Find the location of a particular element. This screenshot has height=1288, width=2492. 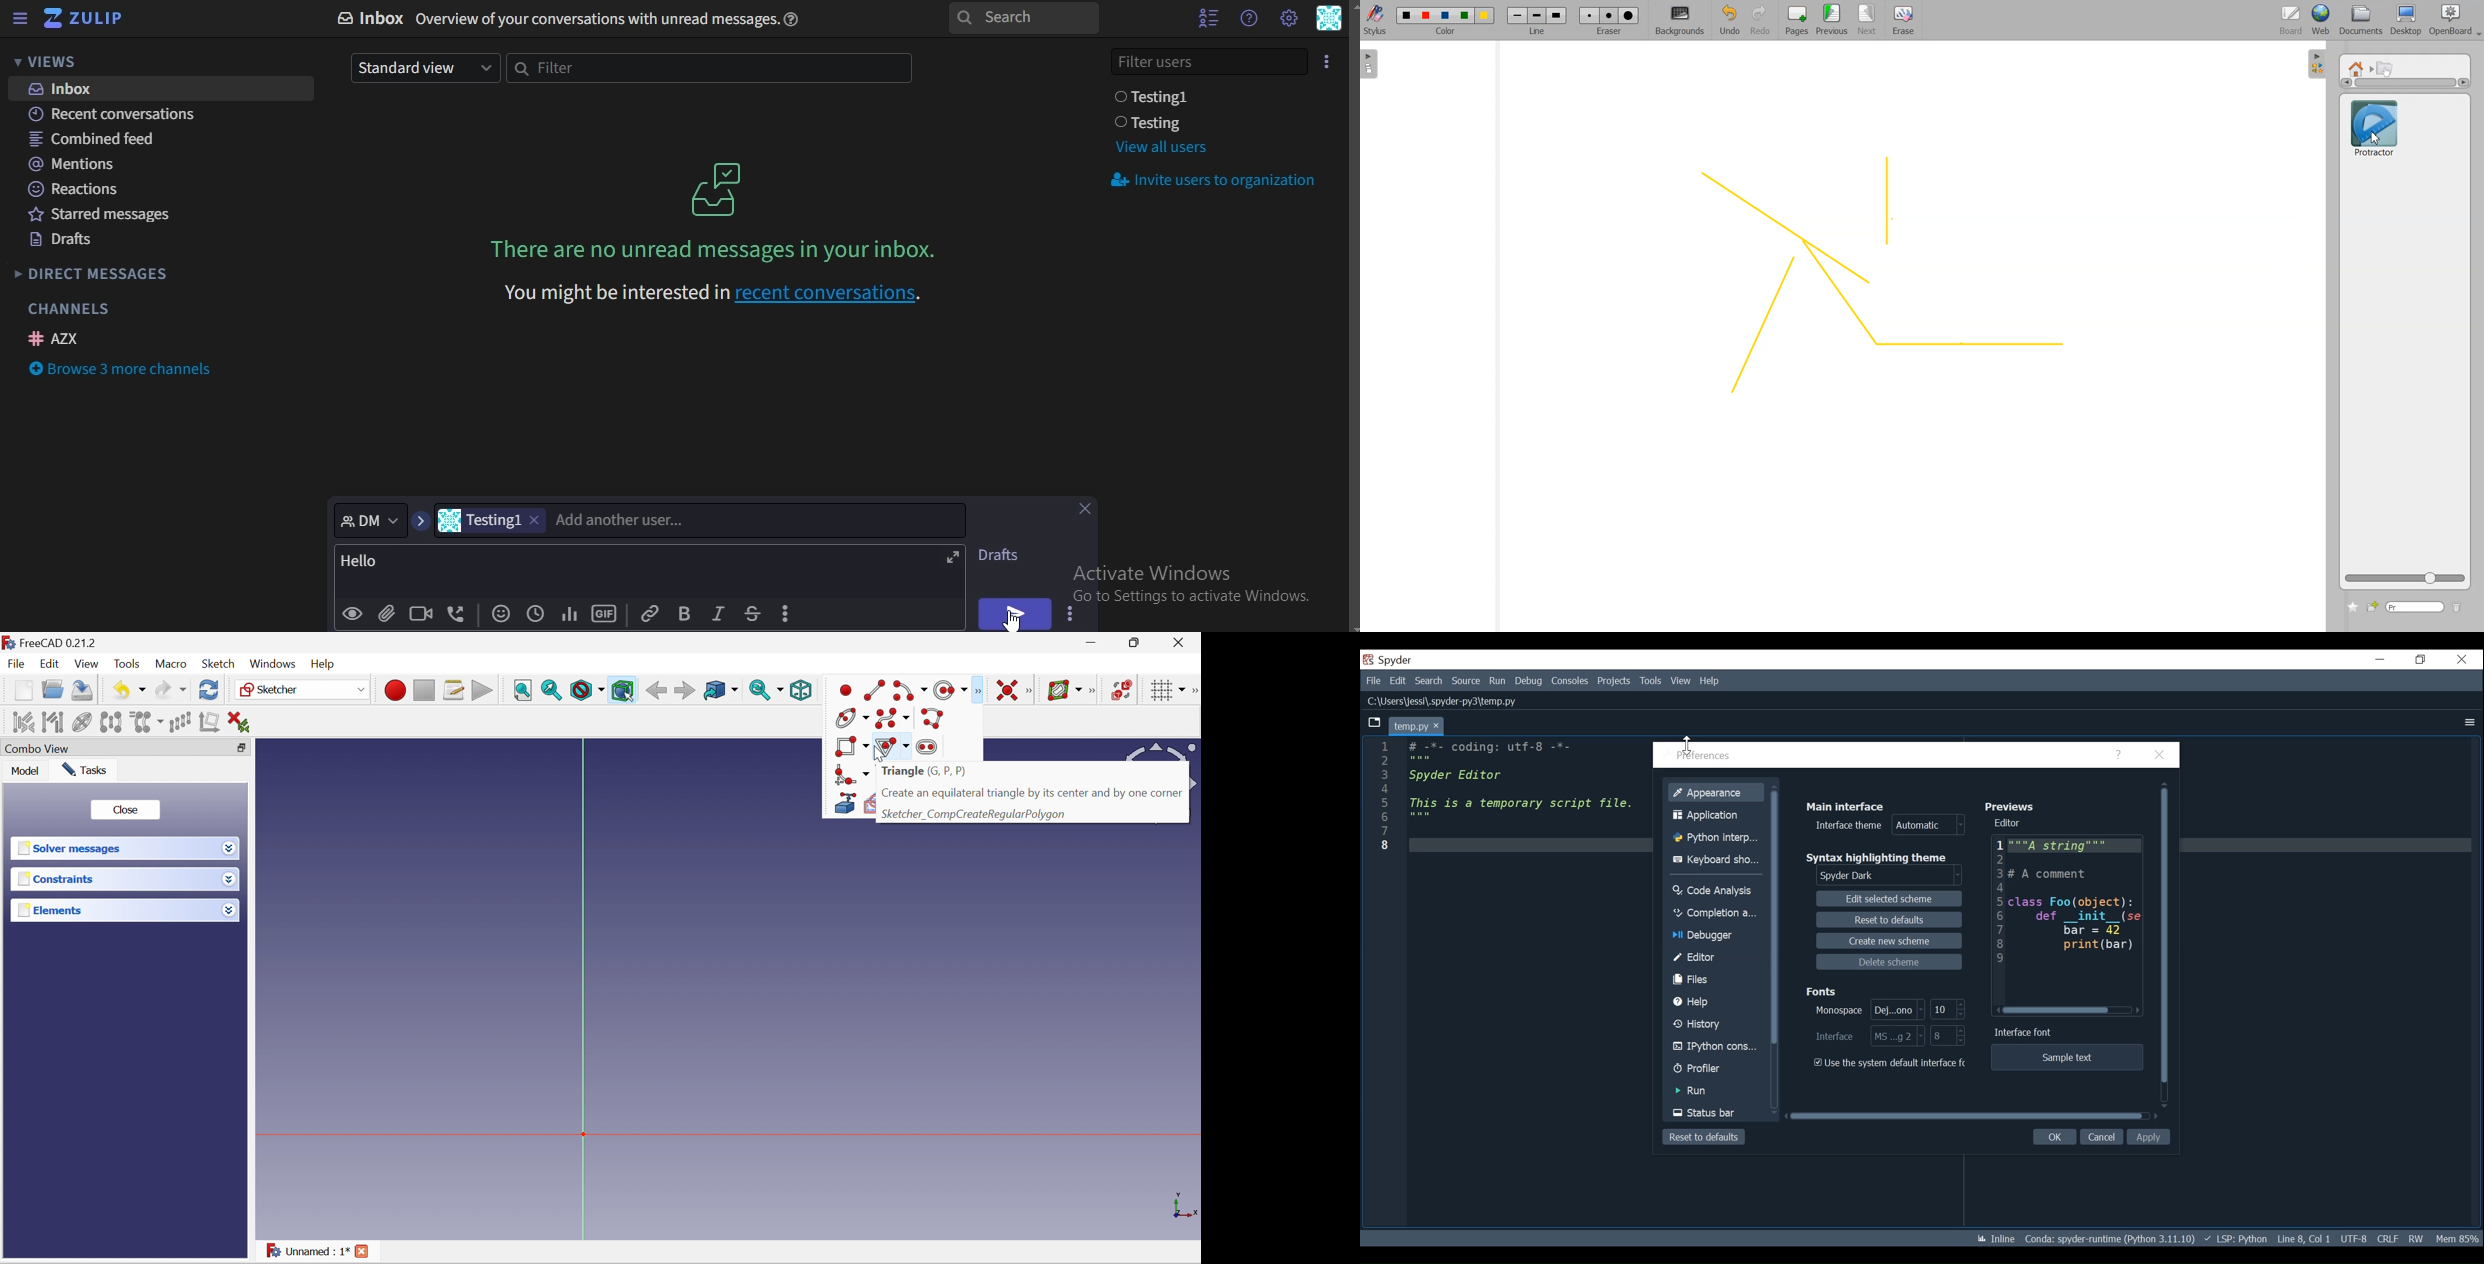

Edit selected scheme is located at coordinates (1888, 898).